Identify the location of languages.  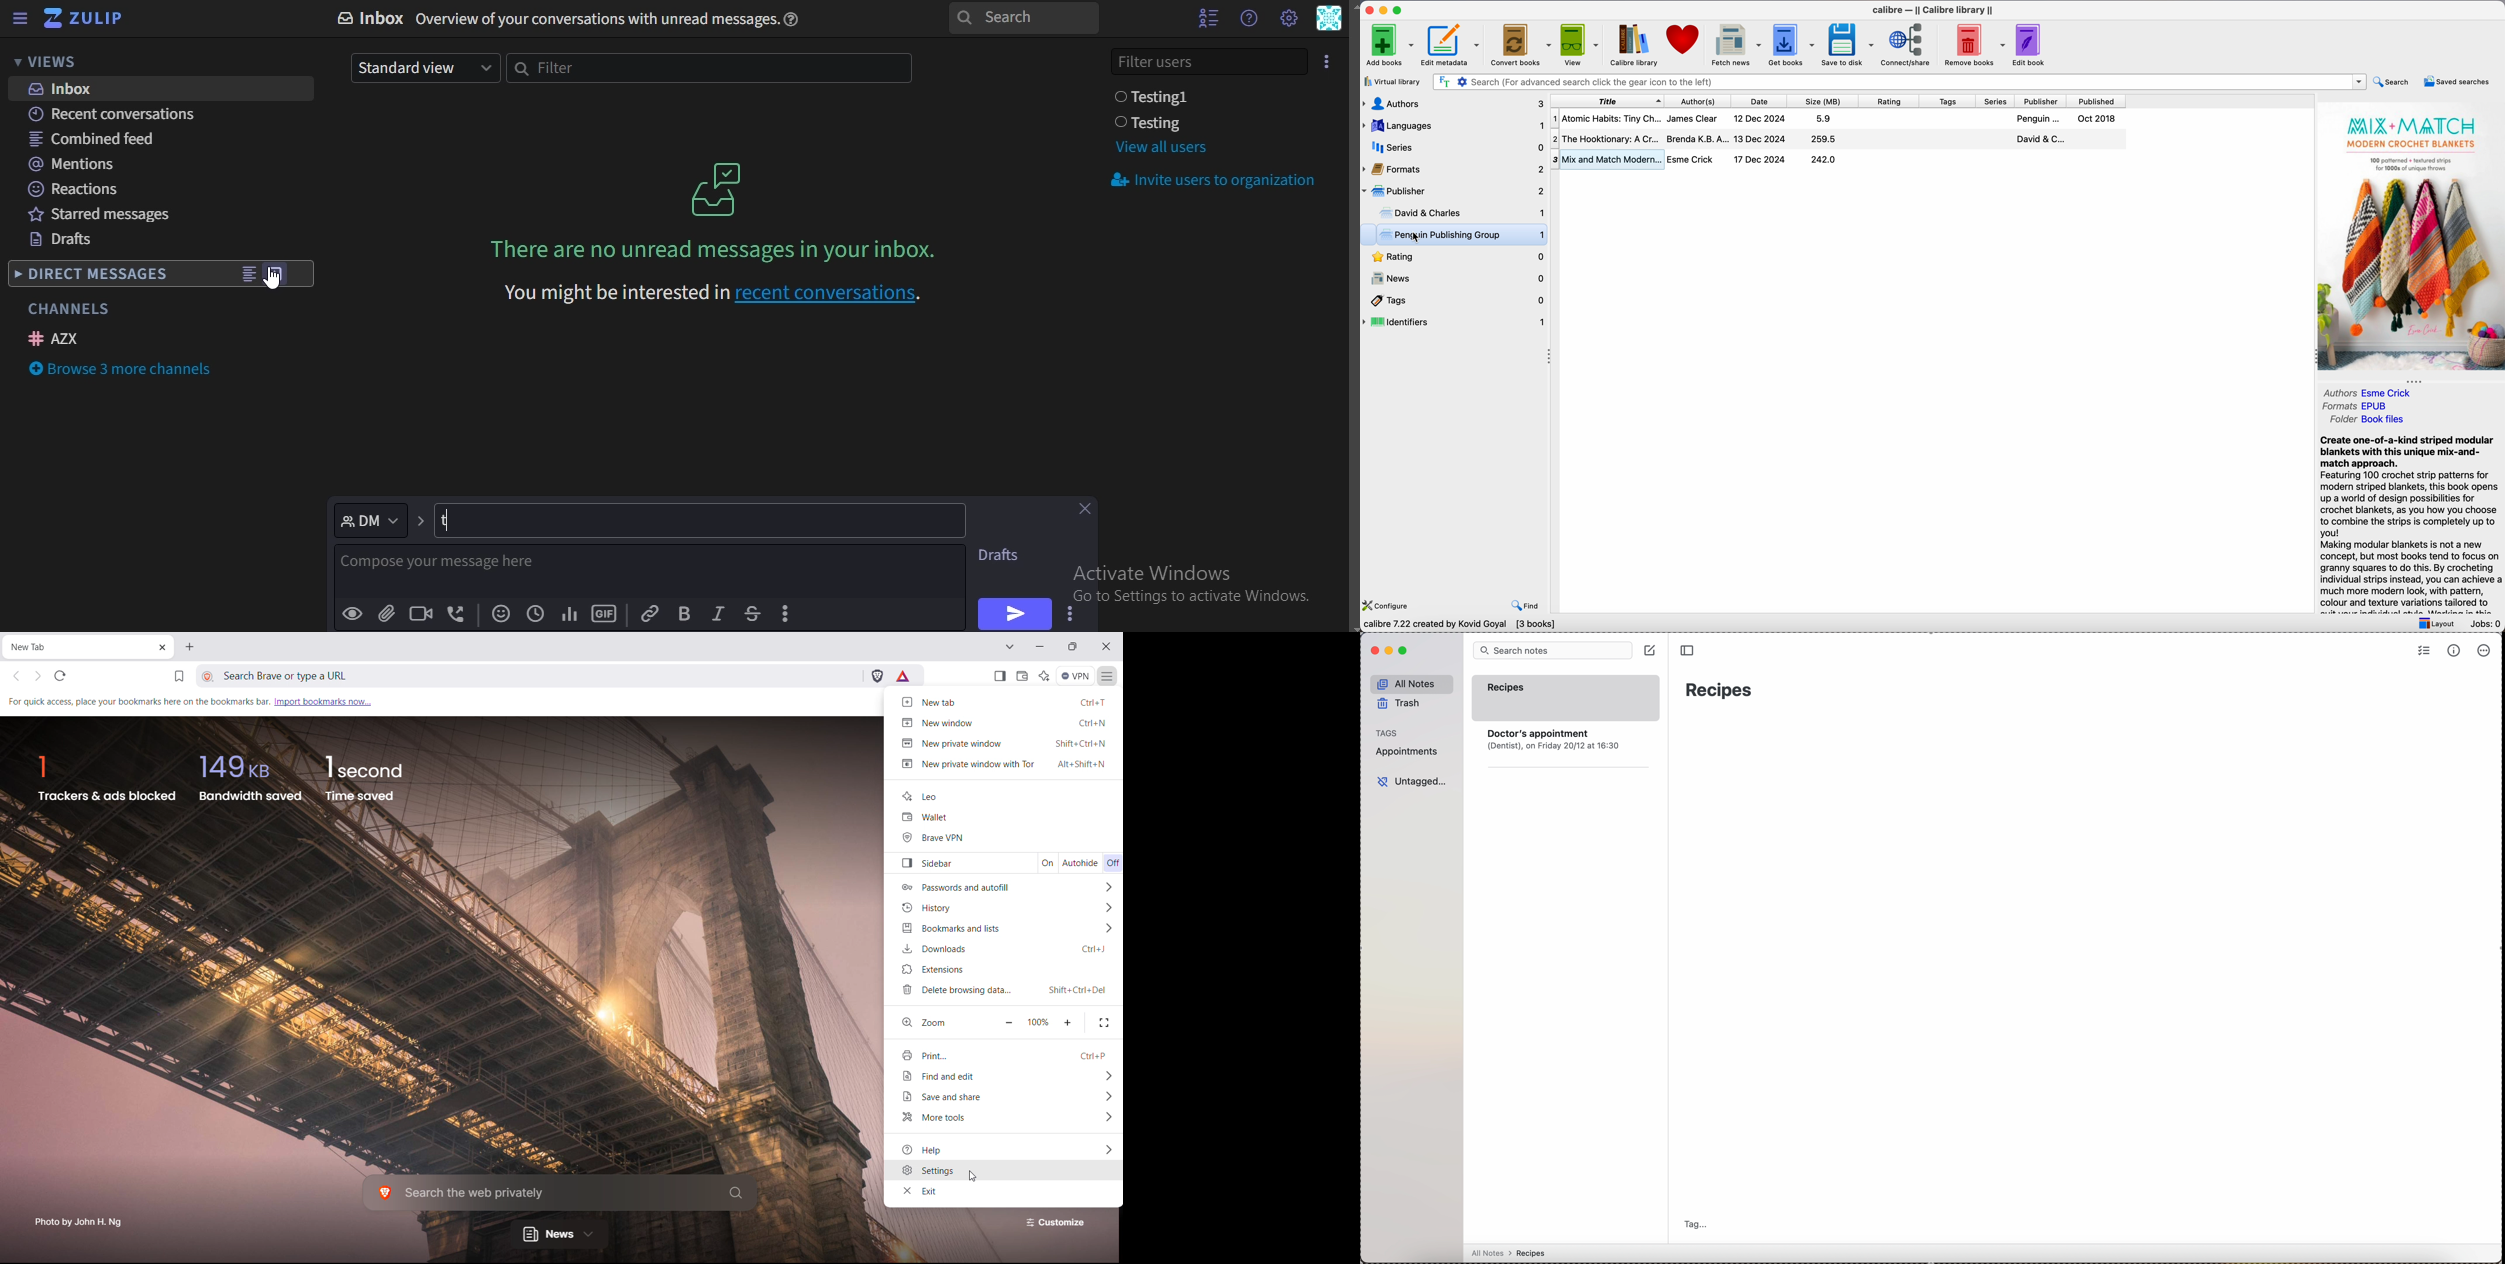
(1452, 126).